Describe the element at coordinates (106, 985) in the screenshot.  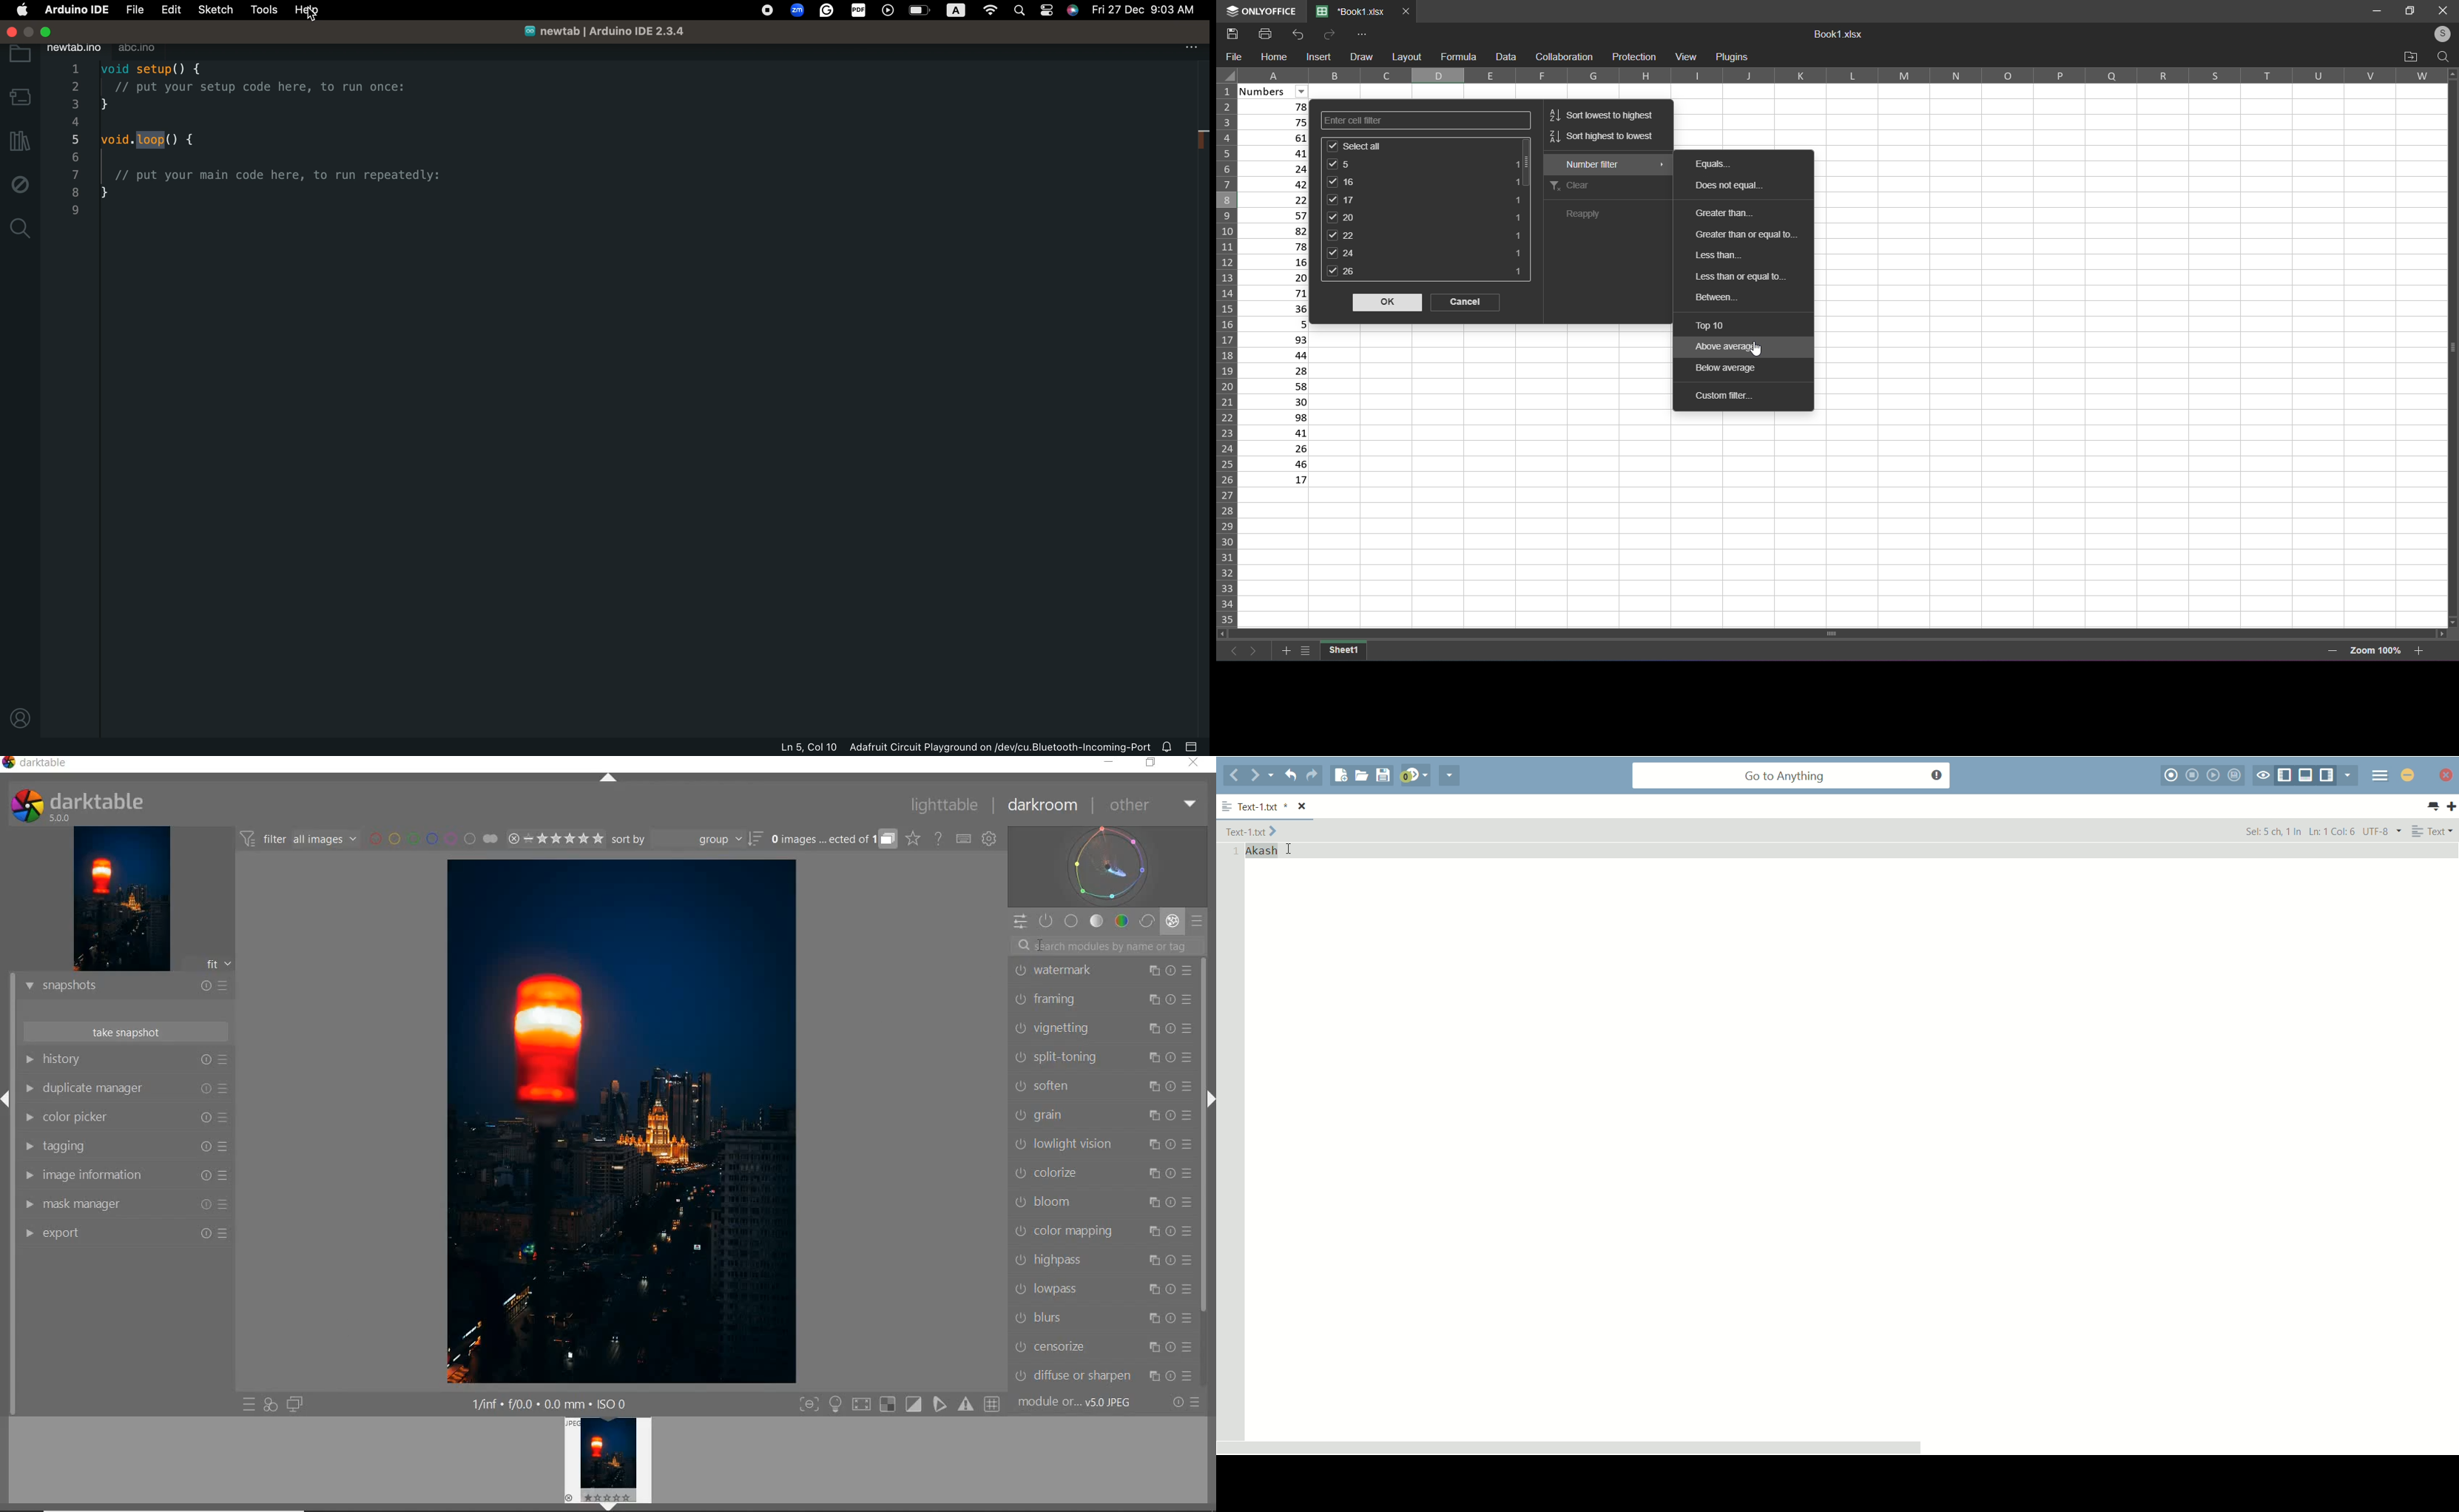
I see `SNAPSHOTS` at that location.